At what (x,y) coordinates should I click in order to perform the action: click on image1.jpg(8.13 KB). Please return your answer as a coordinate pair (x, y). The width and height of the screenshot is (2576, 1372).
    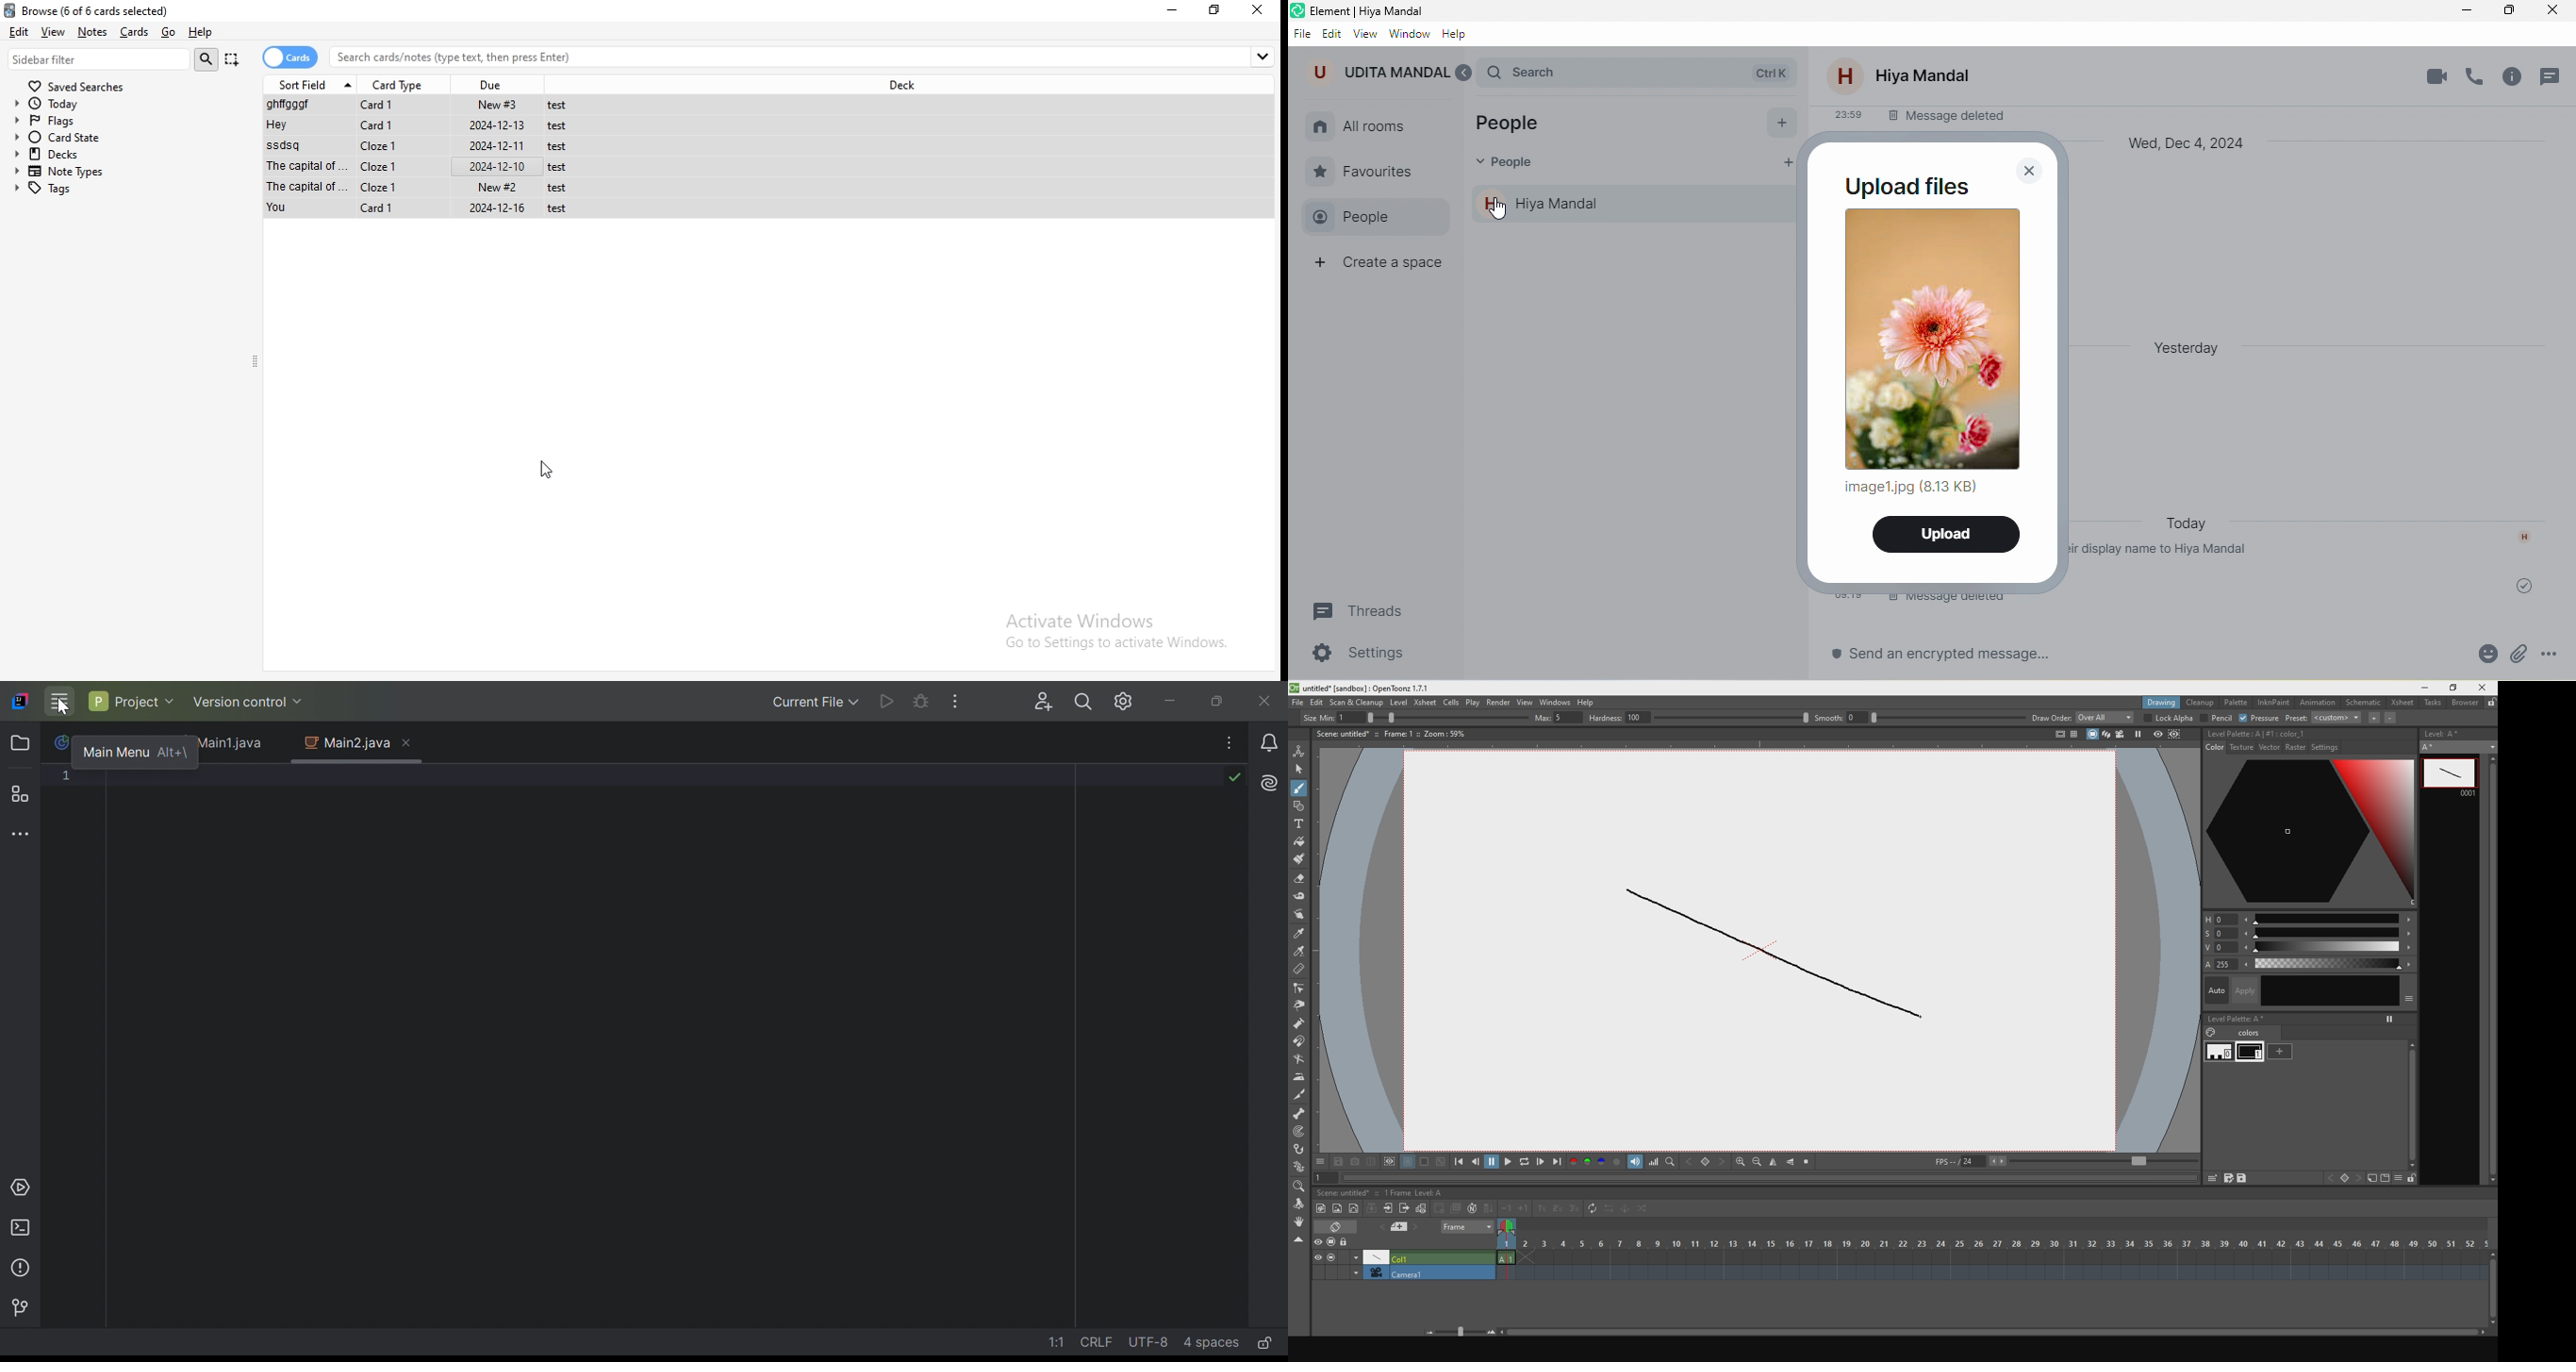
    Looking at the image, I should click on (1910, 486).